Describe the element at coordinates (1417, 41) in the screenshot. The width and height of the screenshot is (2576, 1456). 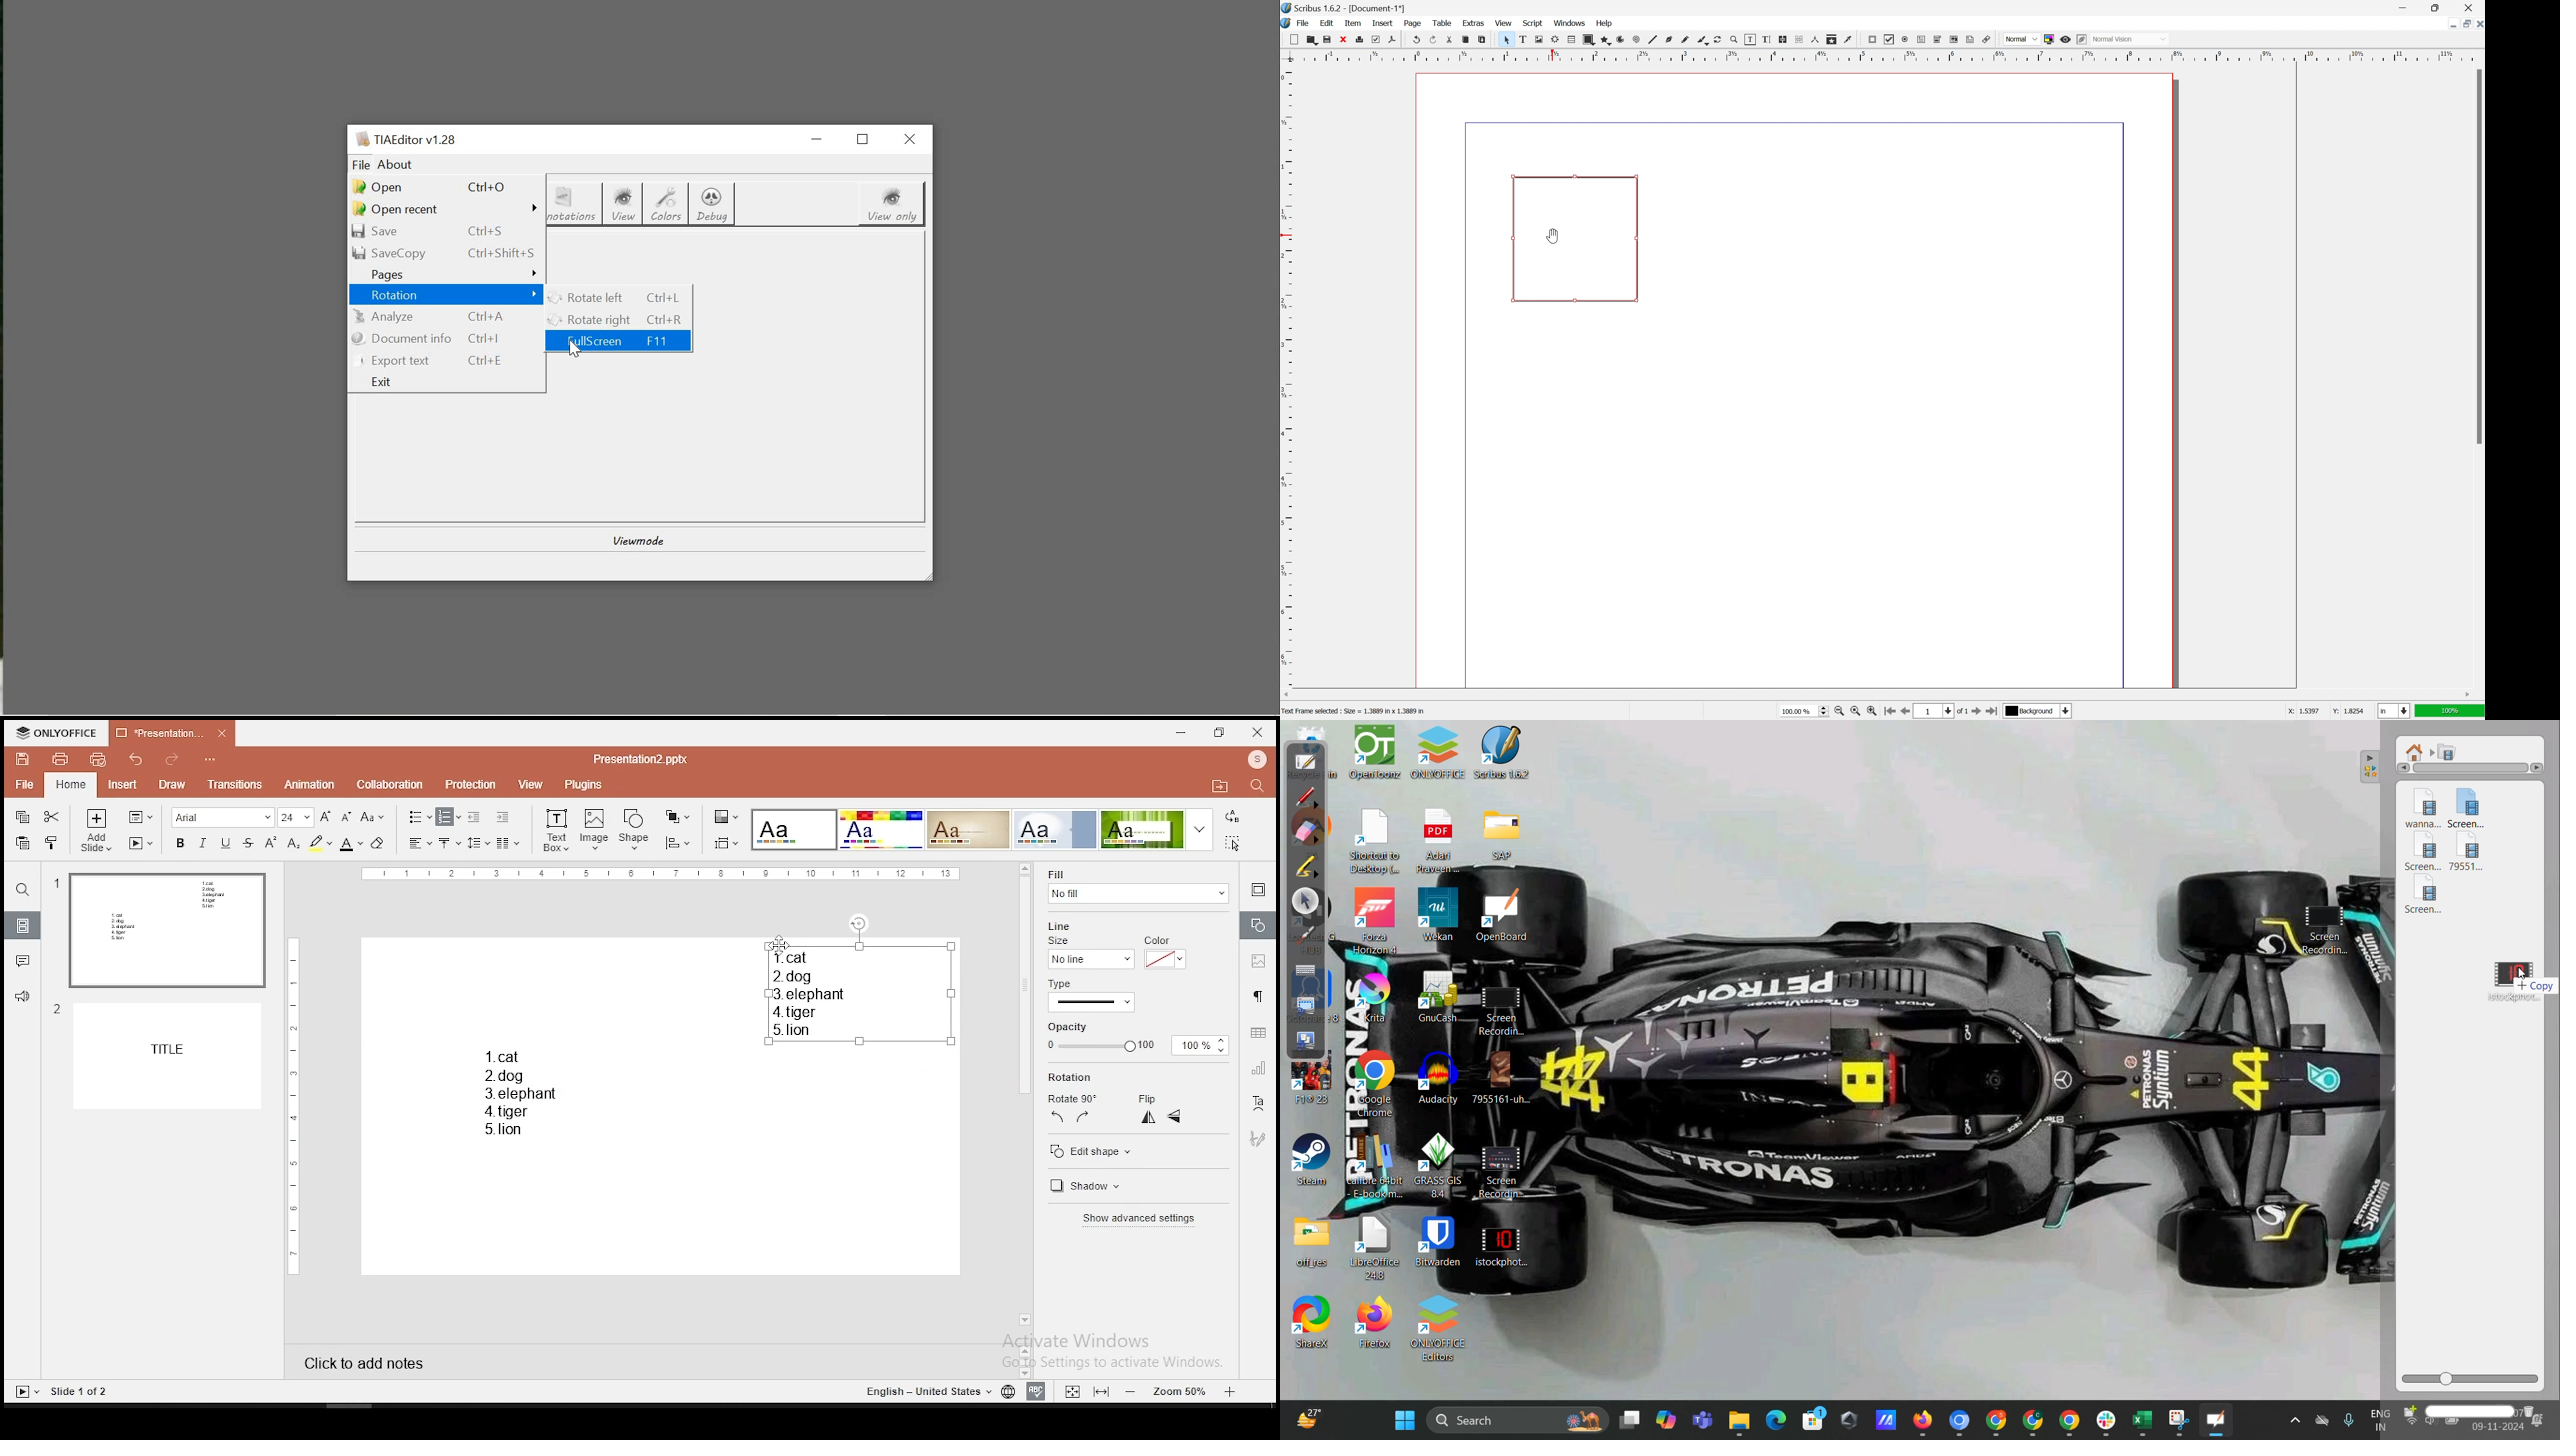
I see `undo` at that location.